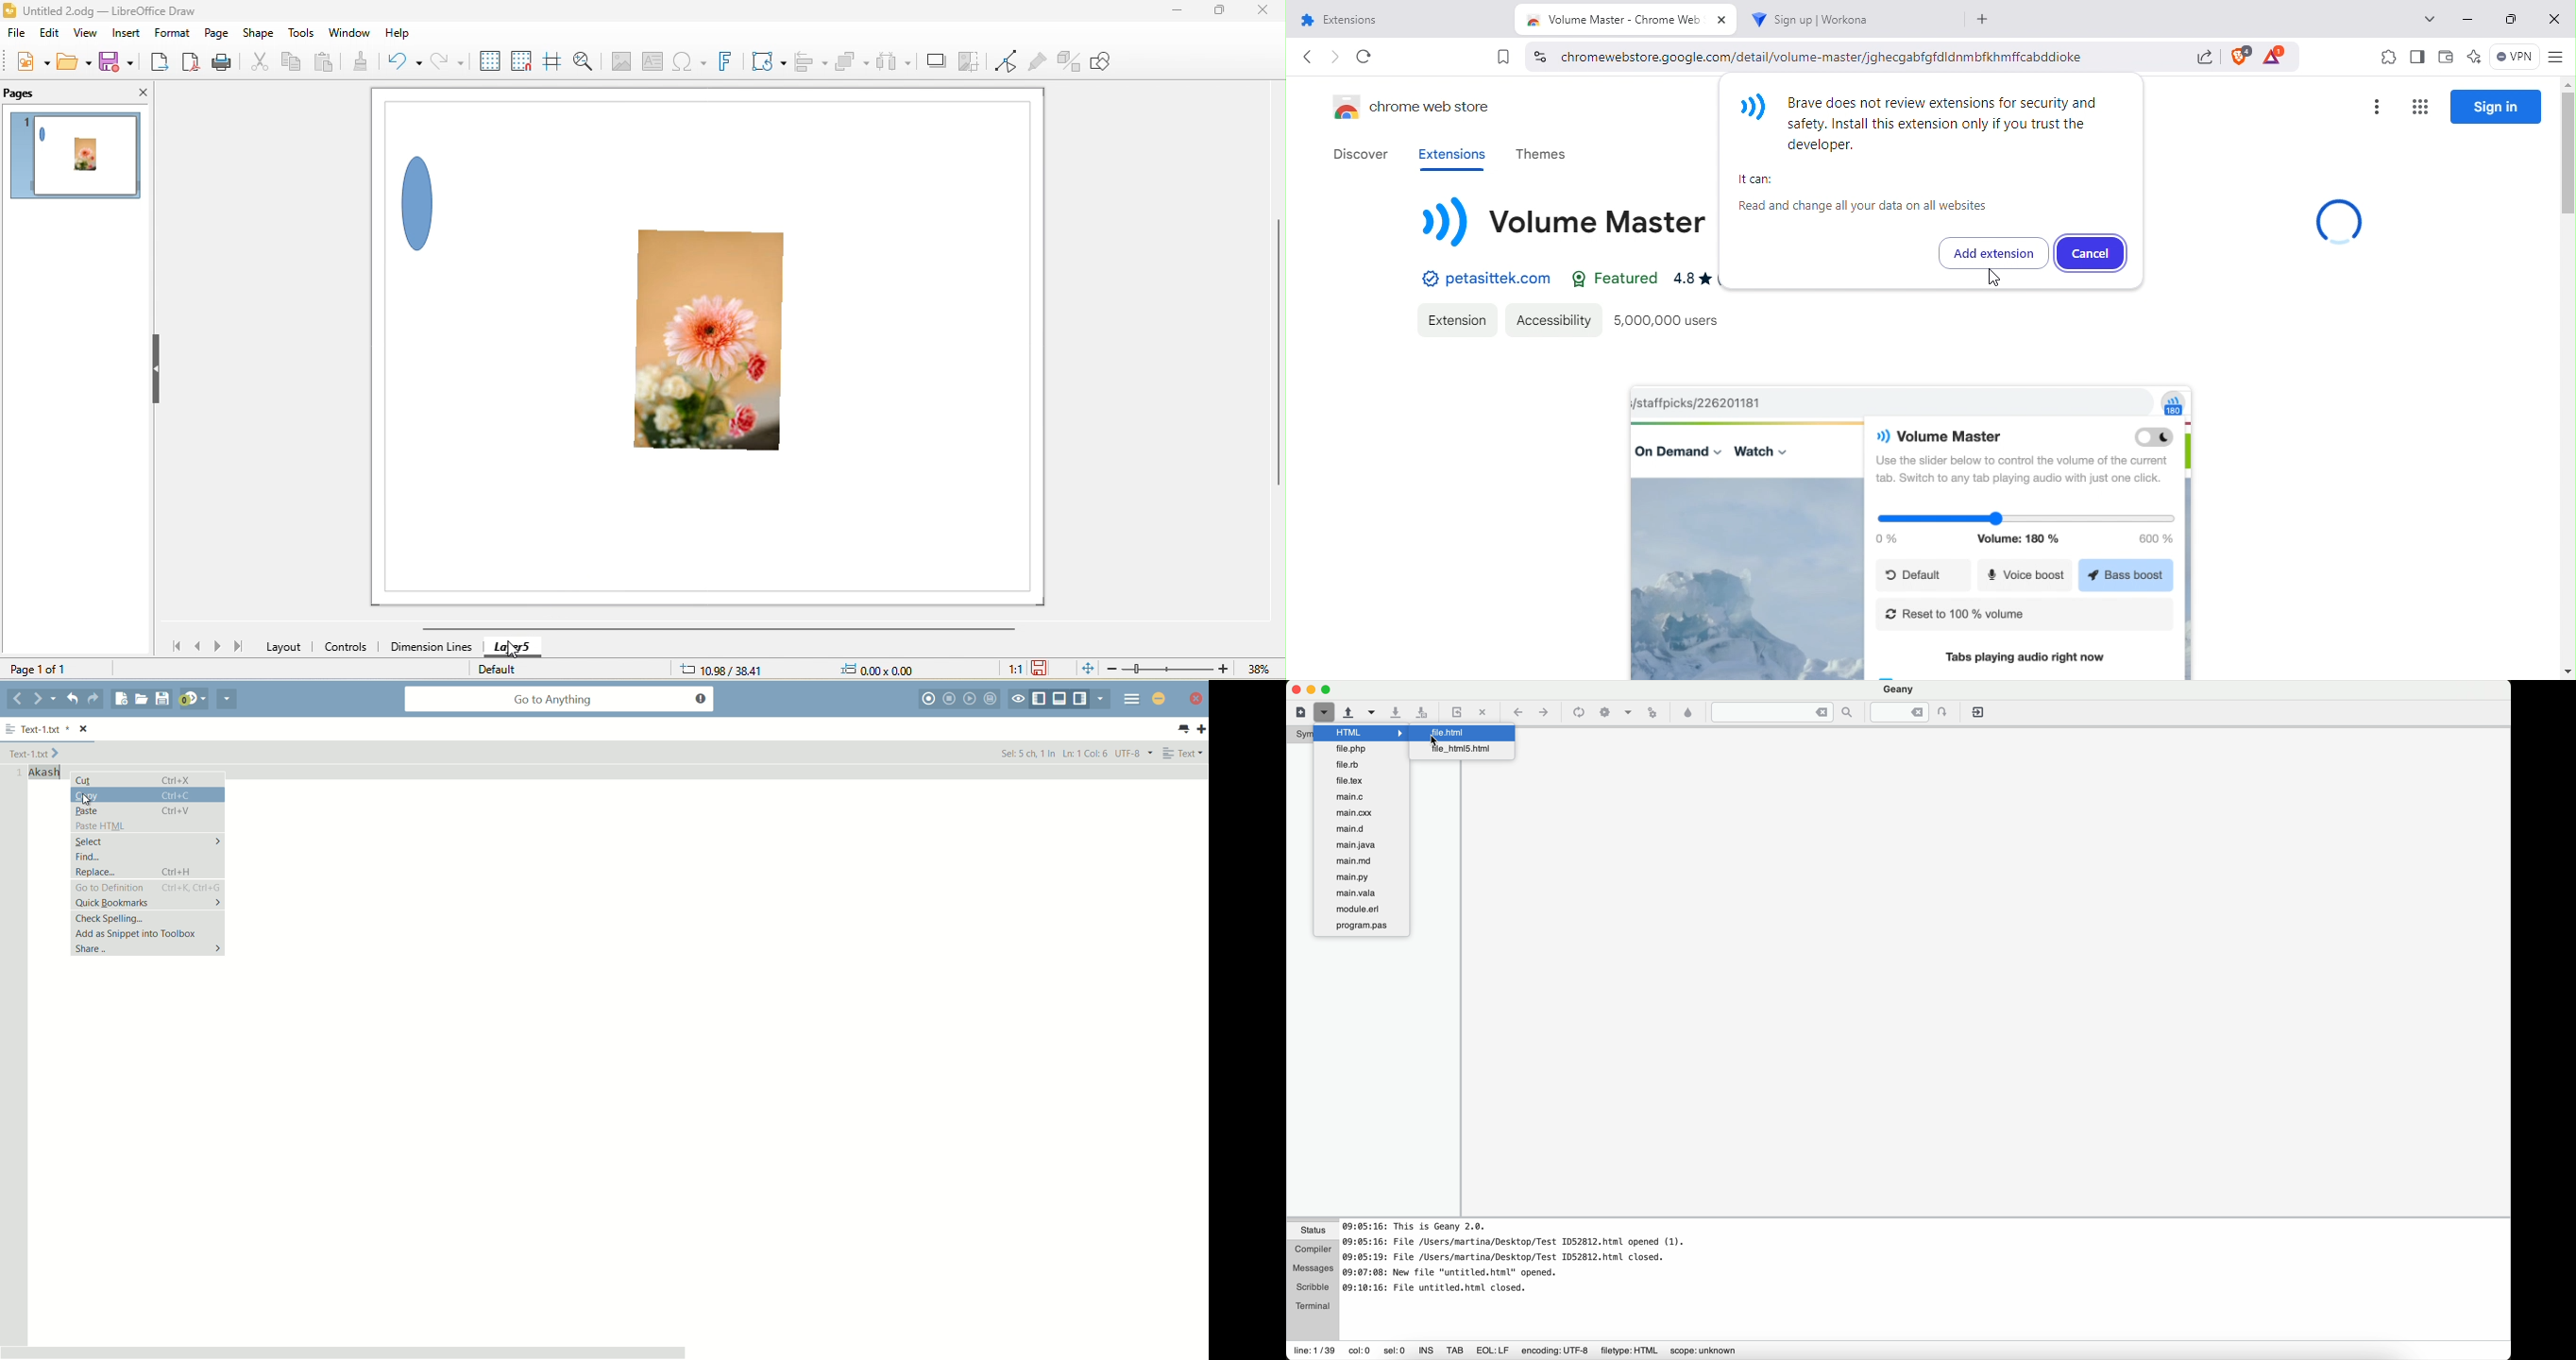 This screenshot has width=2576, height=1372. I want to click on crop image, so click(968, 62).